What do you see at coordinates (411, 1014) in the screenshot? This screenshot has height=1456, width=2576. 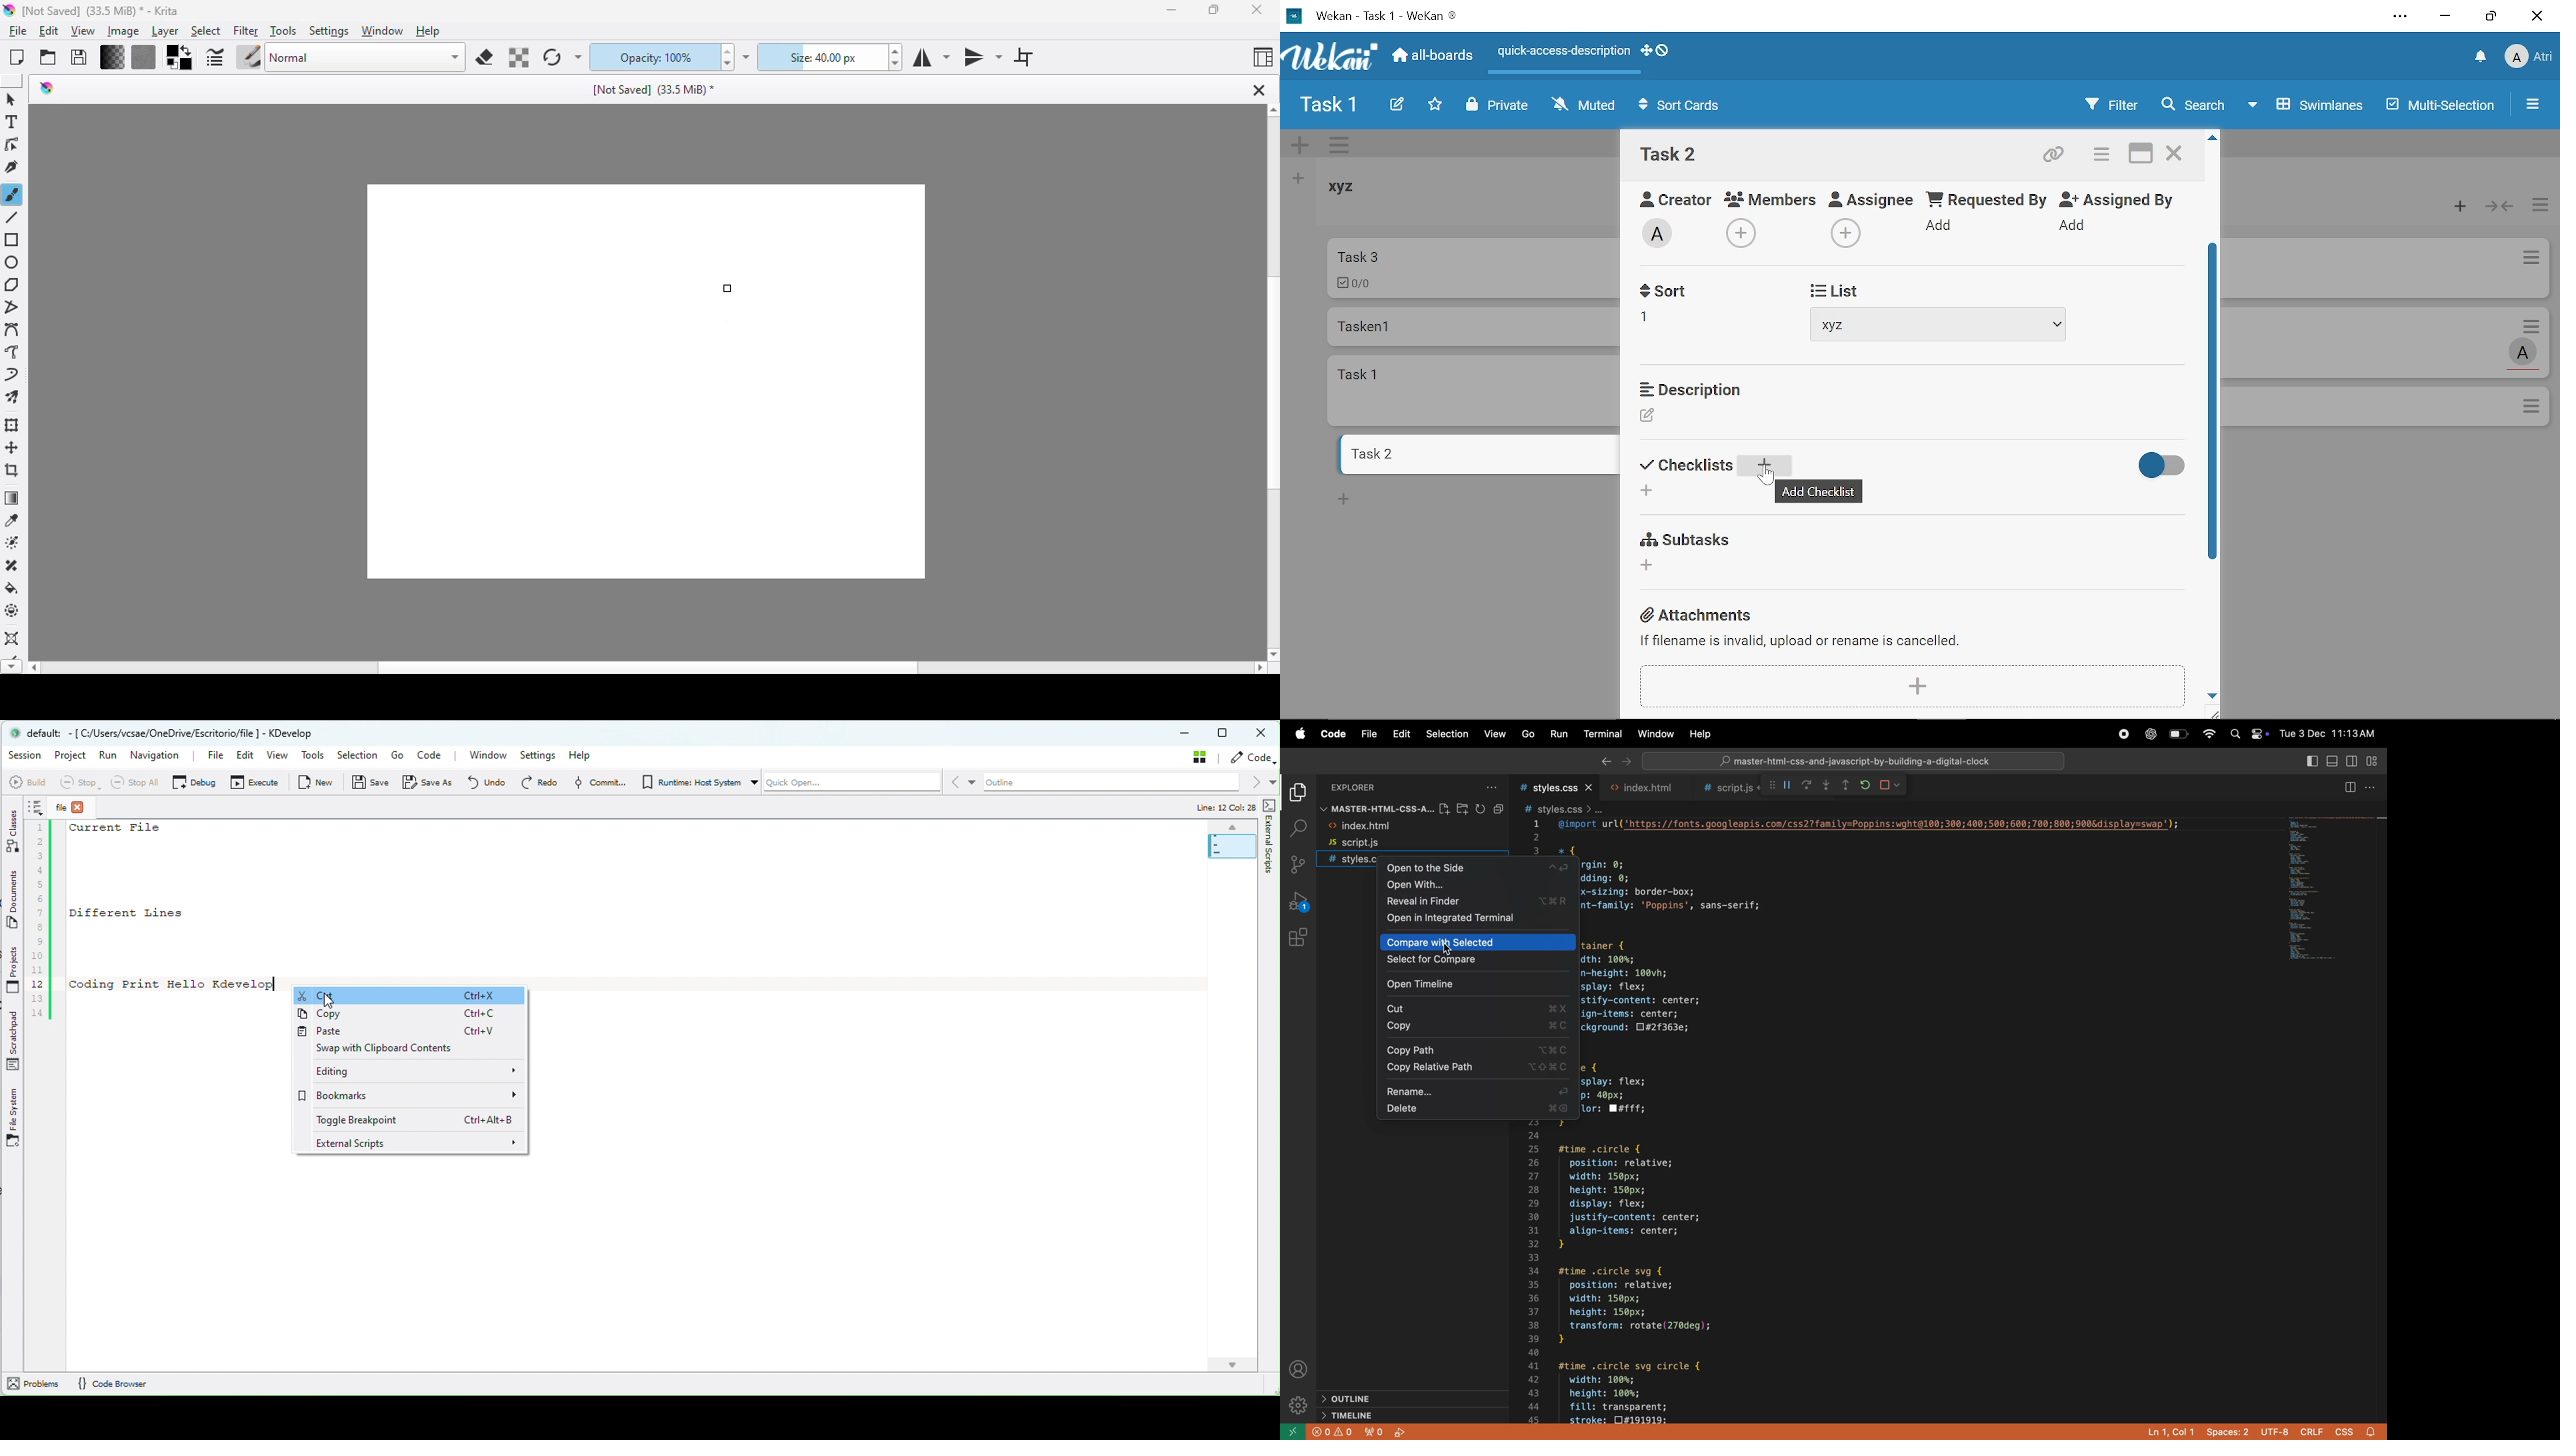 I see `Copy` at bounding box center [411, 1014].